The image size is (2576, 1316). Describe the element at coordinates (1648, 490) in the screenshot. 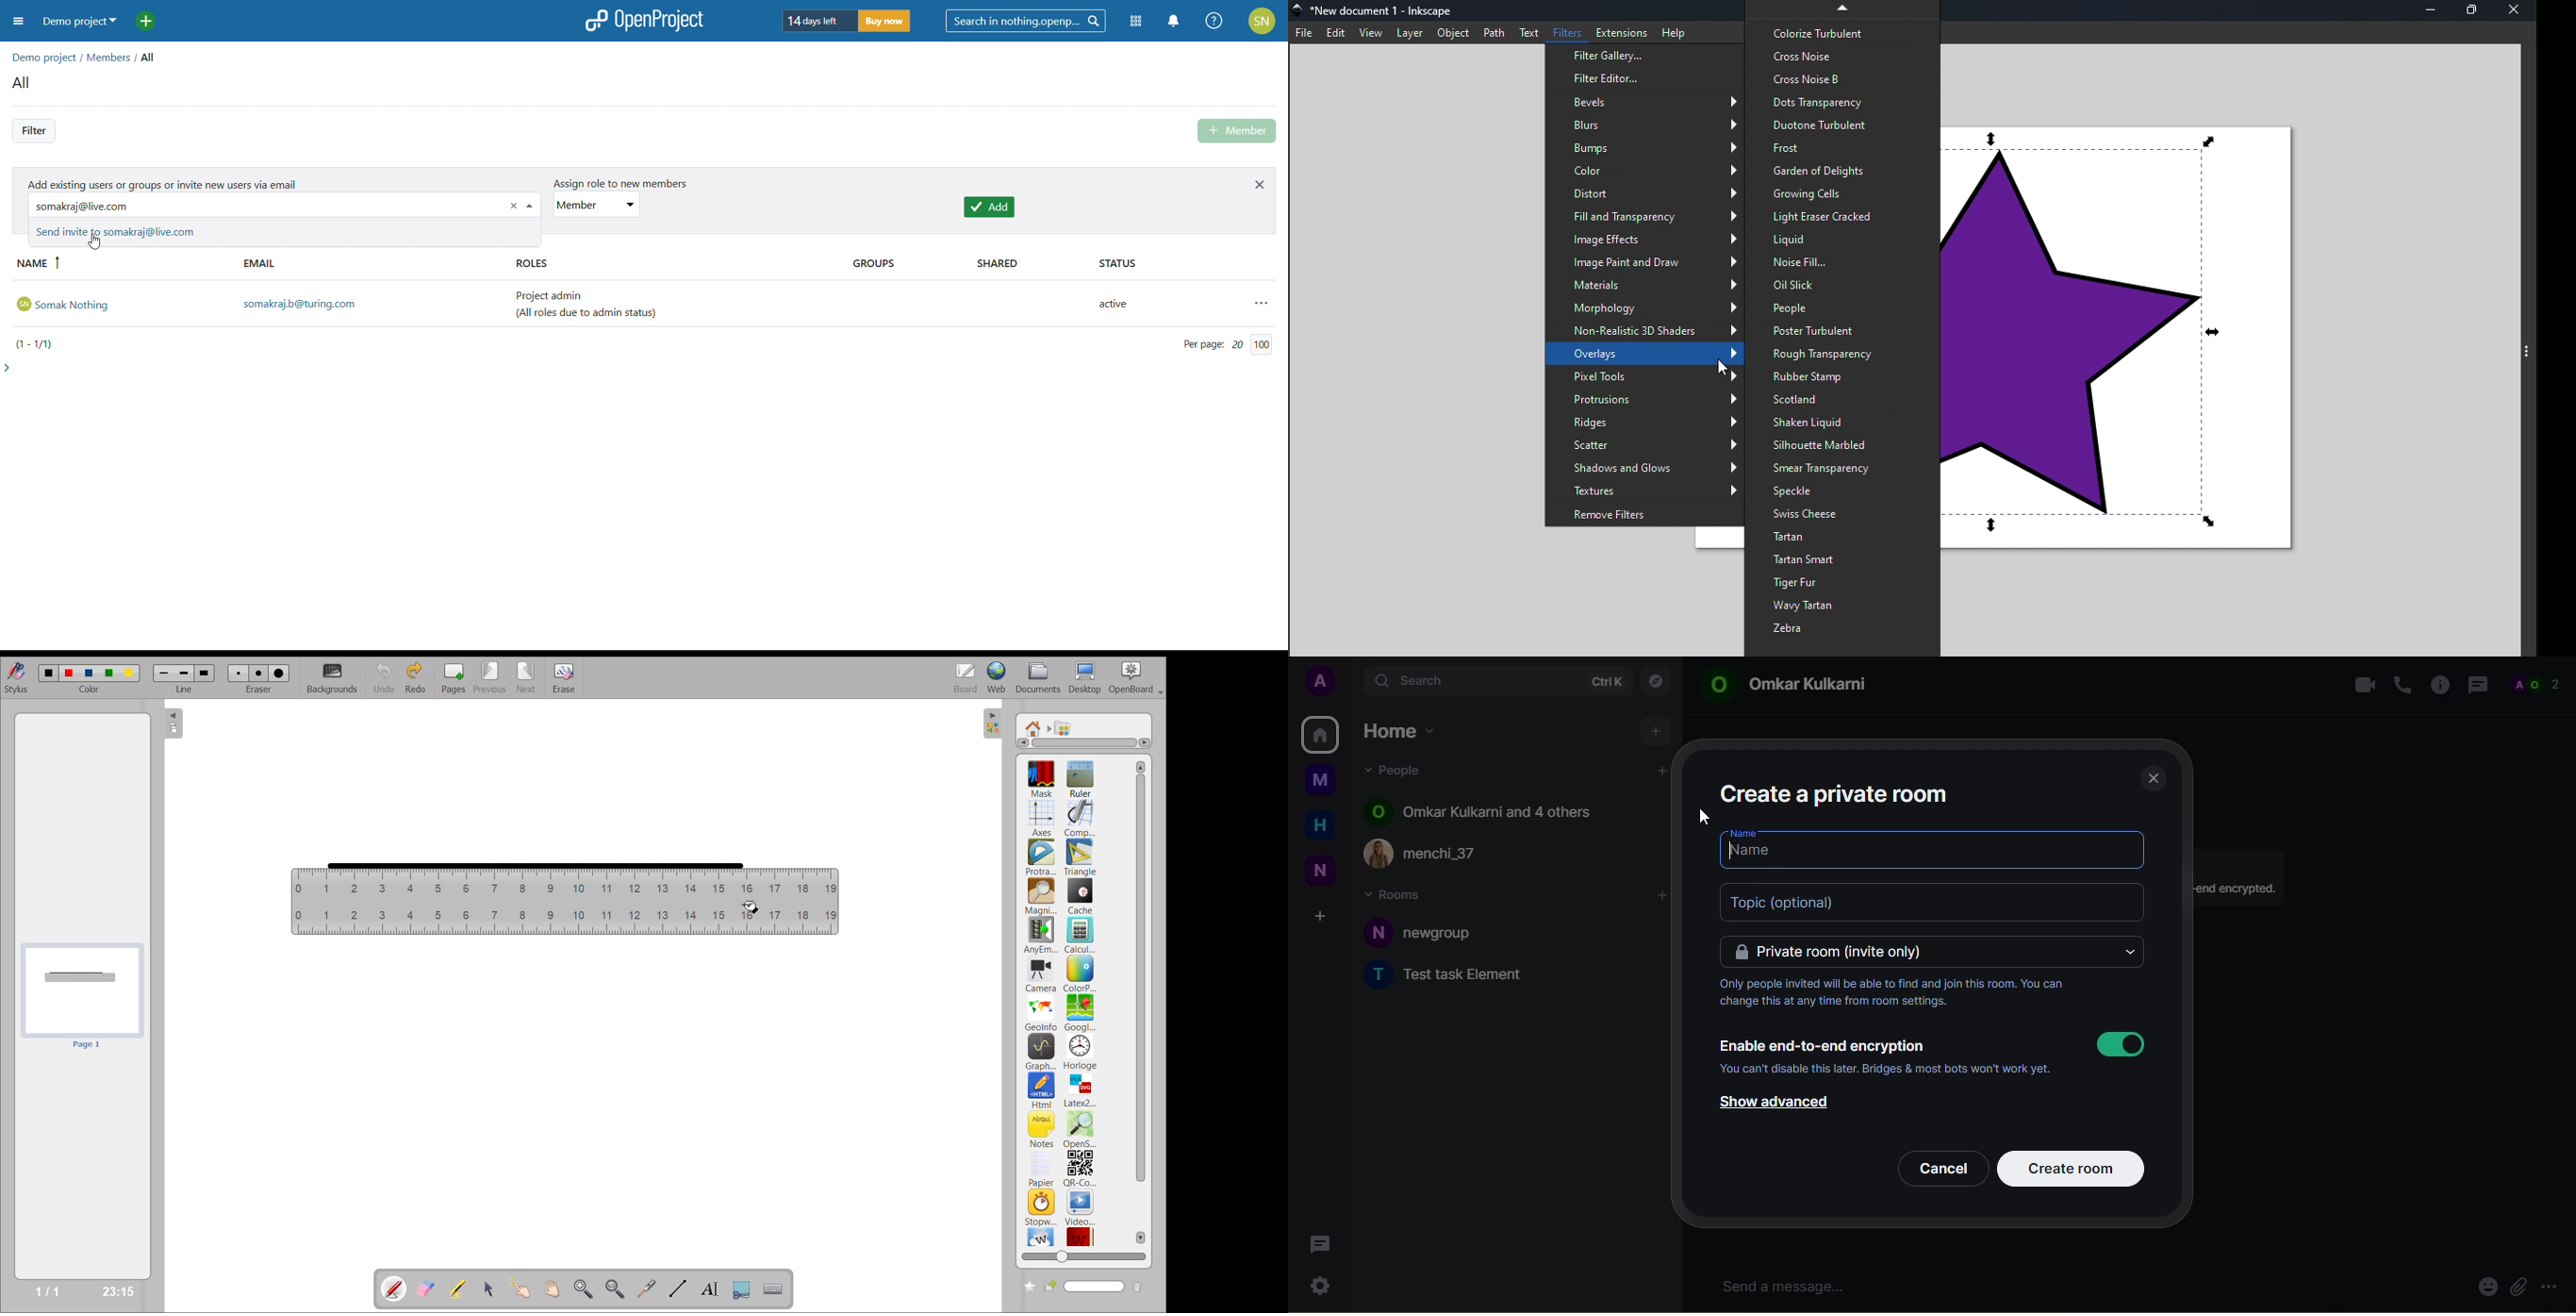

I see `Textures` at that location.